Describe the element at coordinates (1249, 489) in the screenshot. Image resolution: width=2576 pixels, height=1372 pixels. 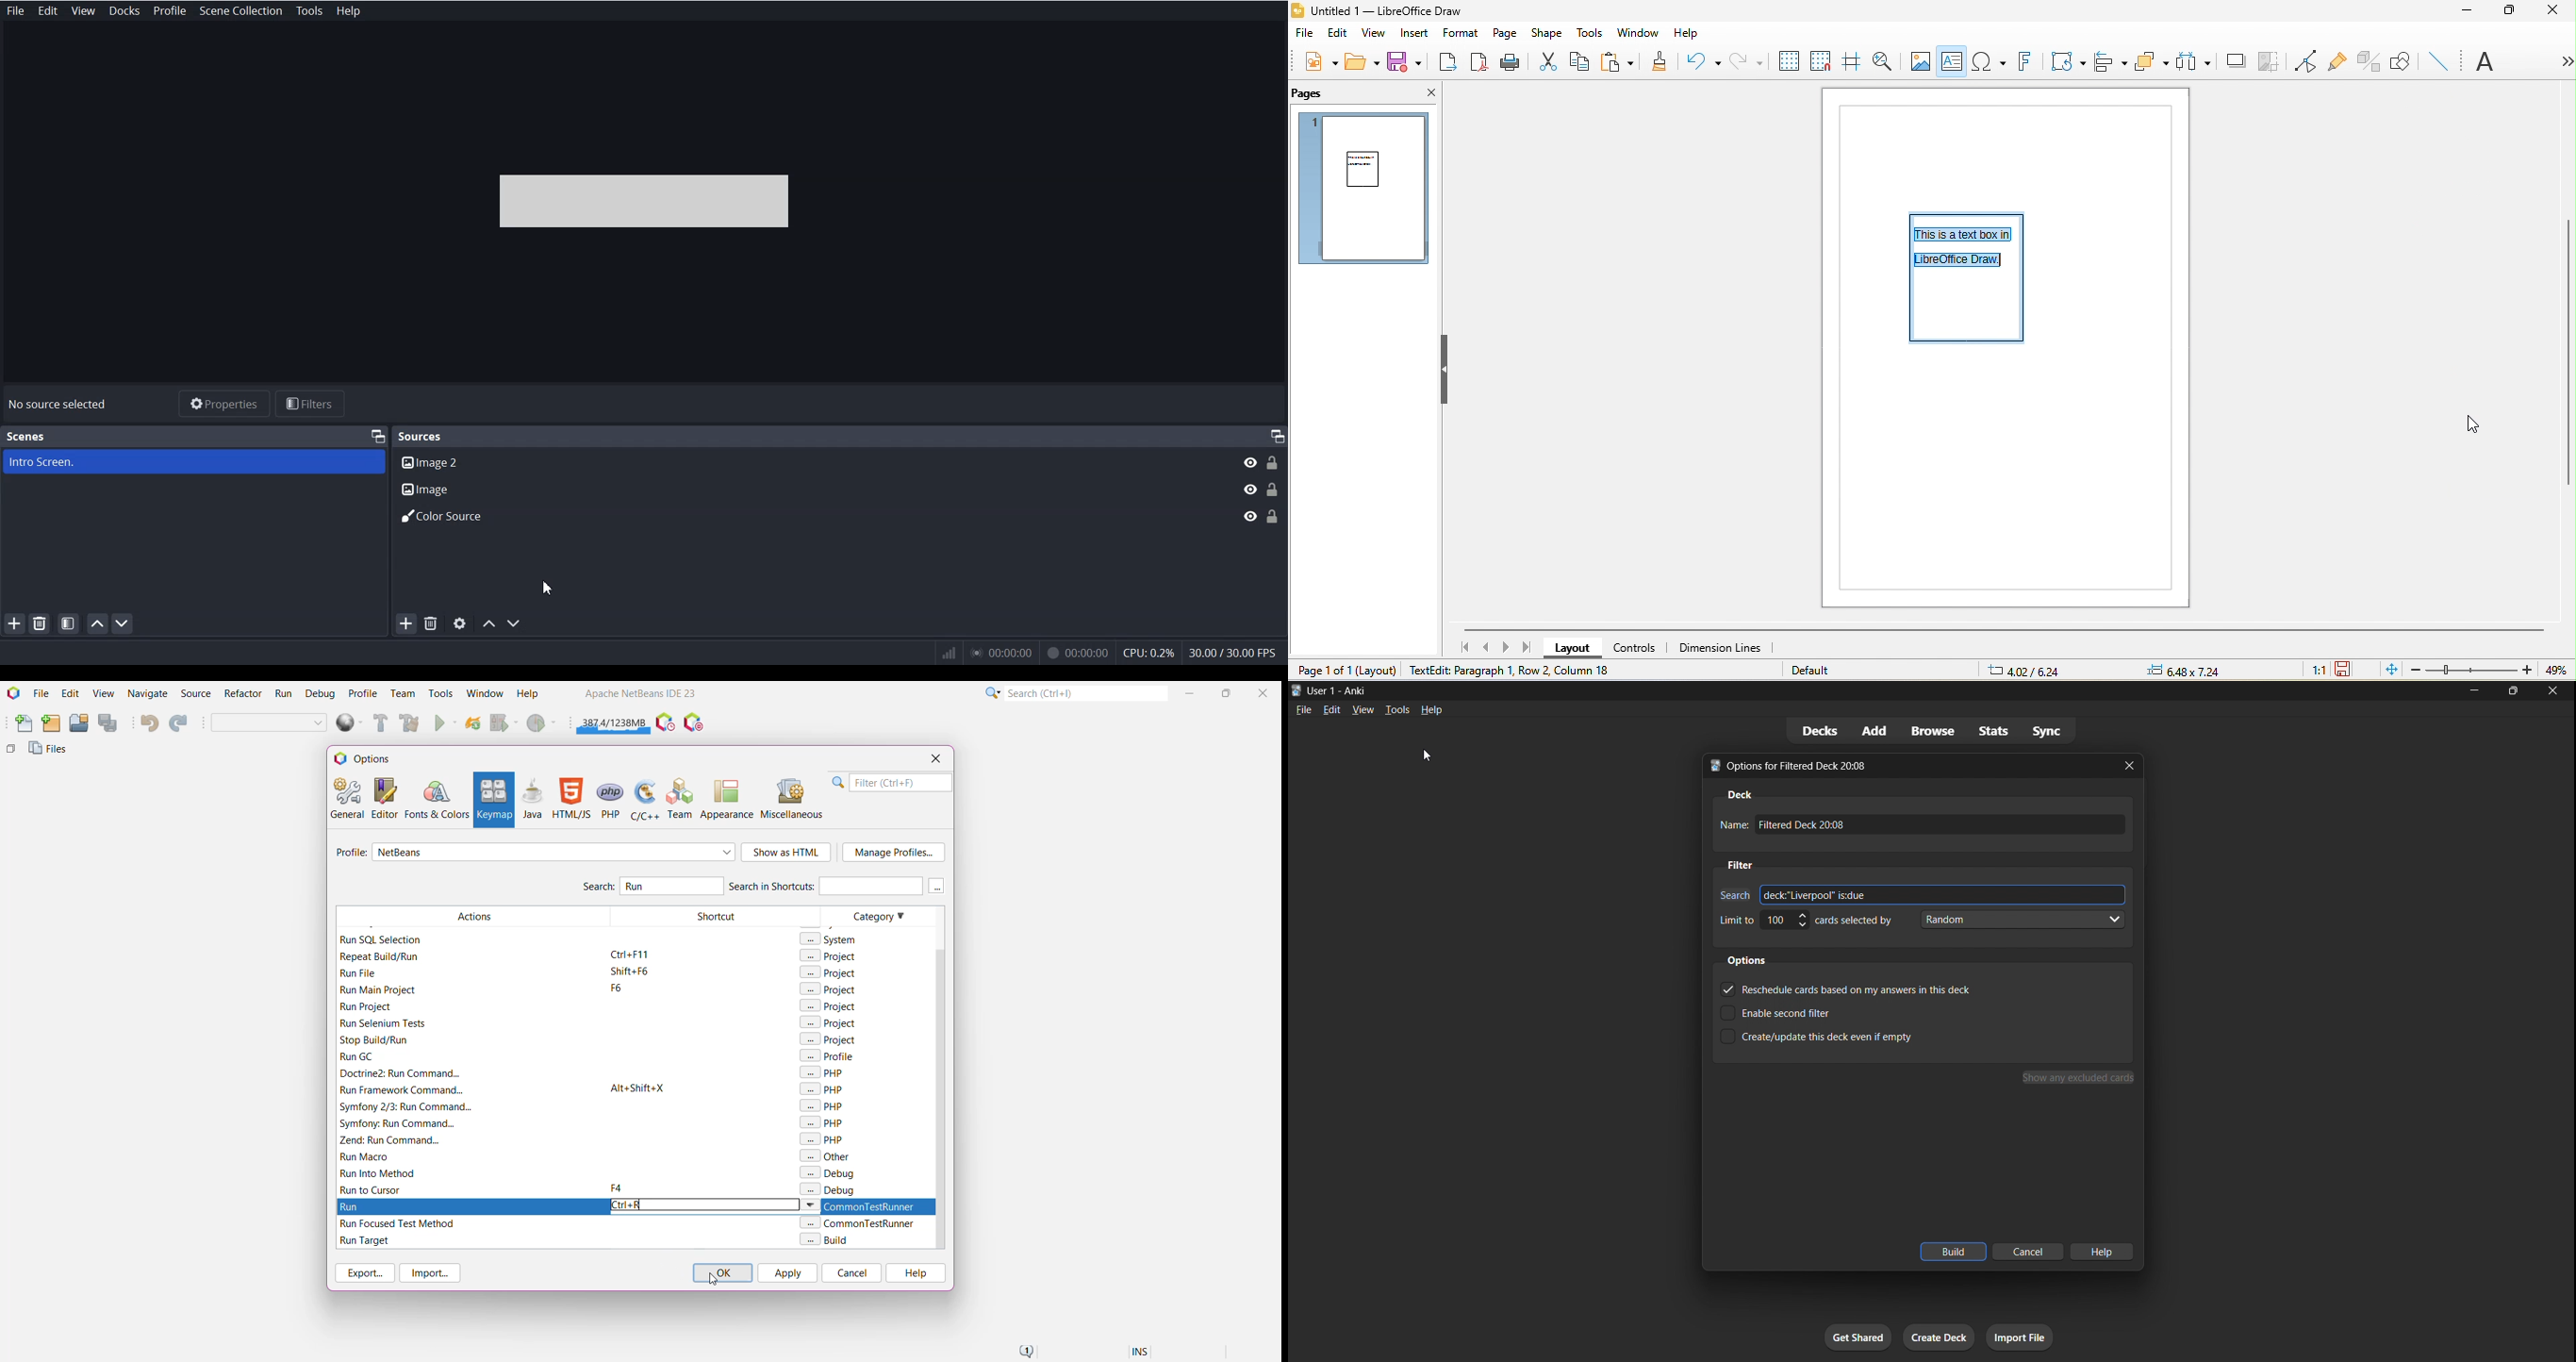
I see `Eye` at that location.